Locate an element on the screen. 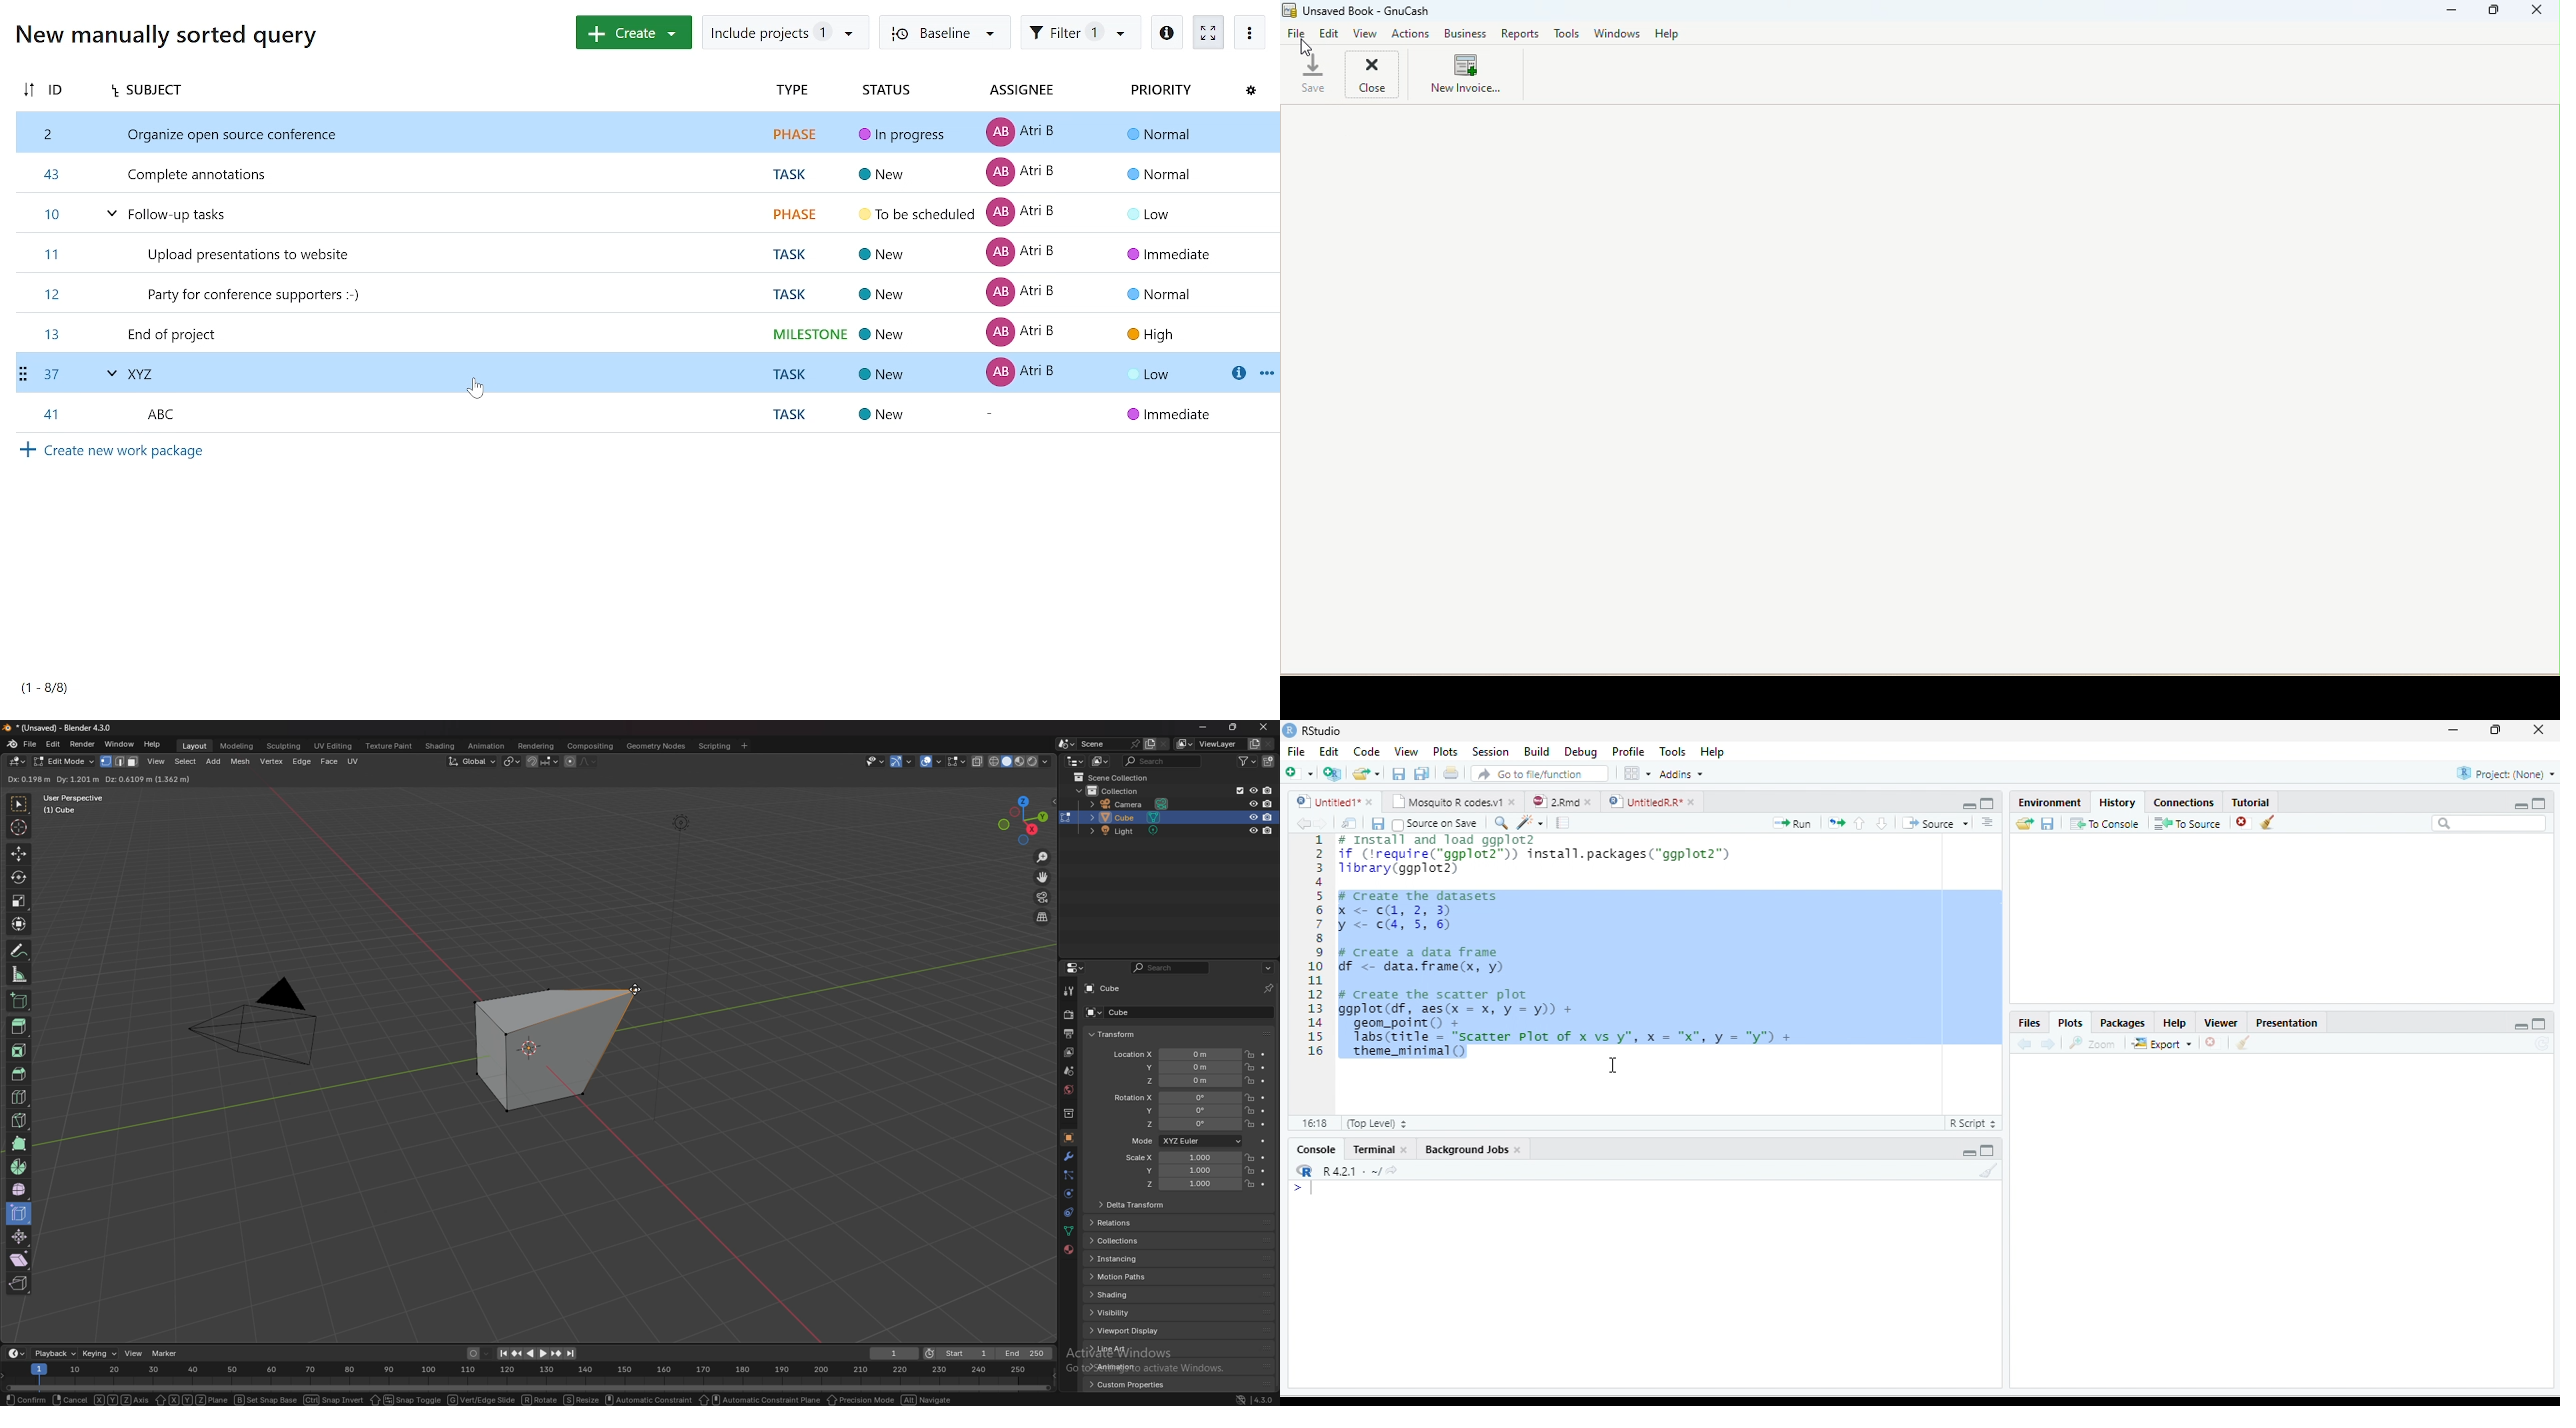  Remove the selected history entries is located at coordinates (2244, 823).